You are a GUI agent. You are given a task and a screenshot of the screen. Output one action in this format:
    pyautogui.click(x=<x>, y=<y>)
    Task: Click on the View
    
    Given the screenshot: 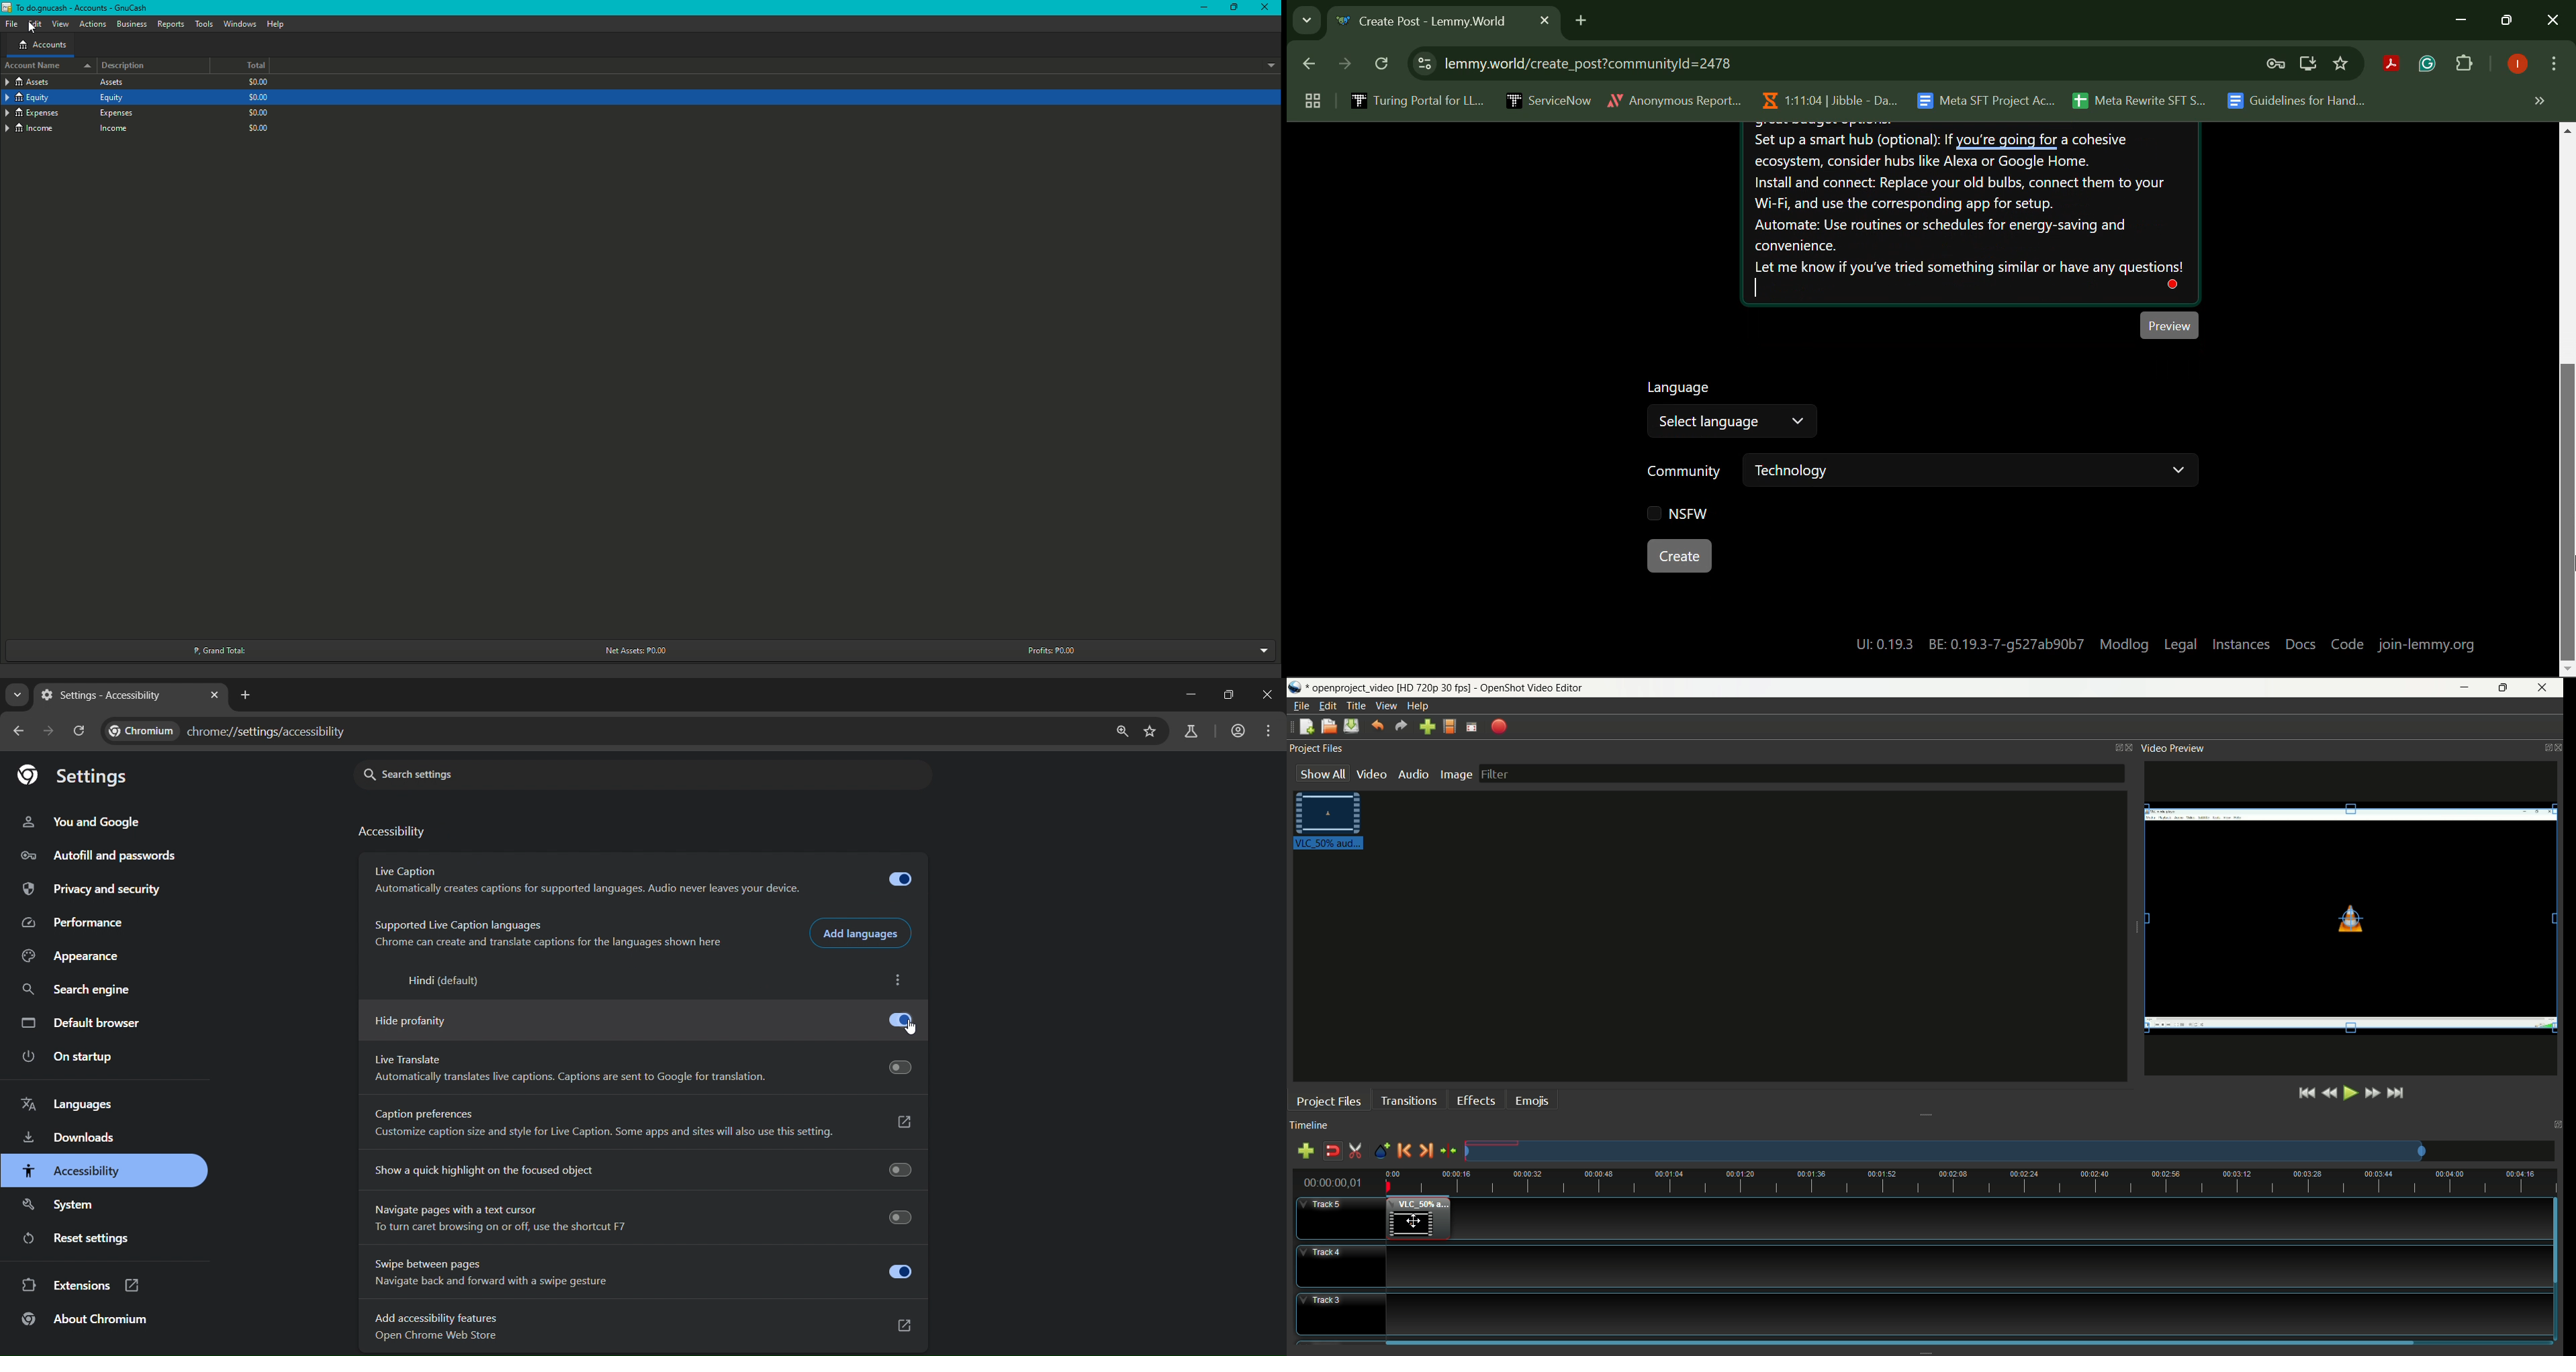 What is the action you would take?
    pyautogui.click(x=59, y=24)
    